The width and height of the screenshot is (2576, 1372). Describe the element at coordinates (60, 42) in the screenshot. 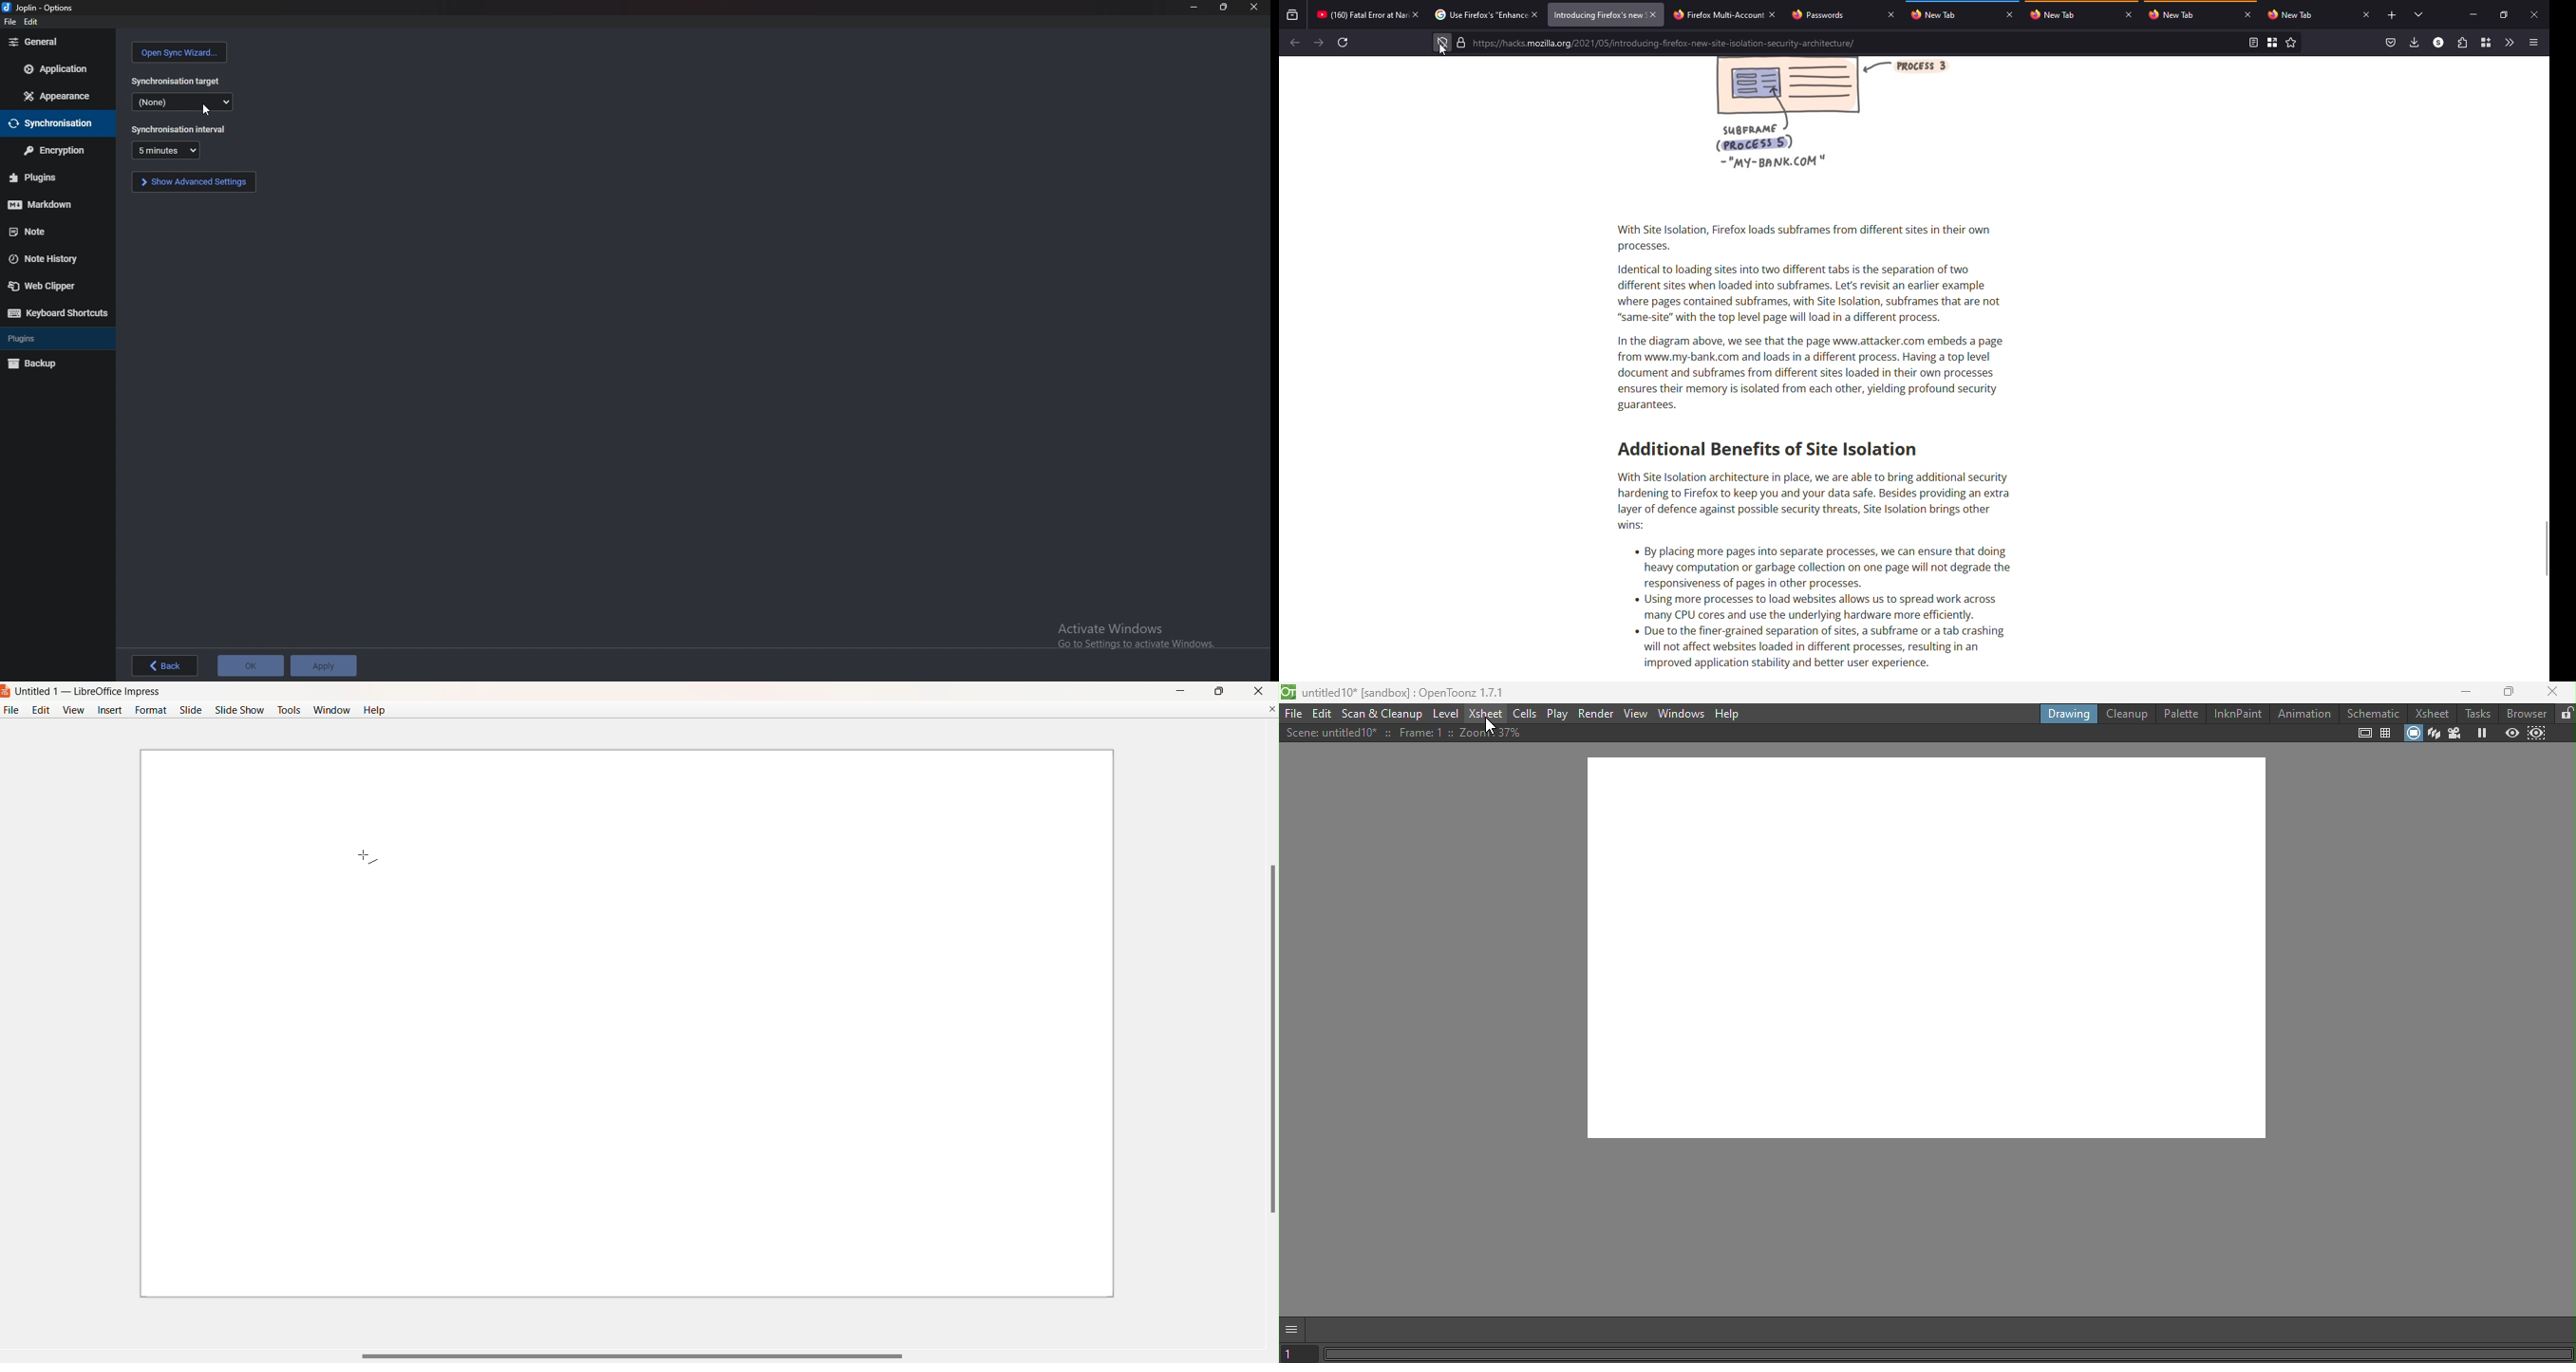

I see `general` at that location.